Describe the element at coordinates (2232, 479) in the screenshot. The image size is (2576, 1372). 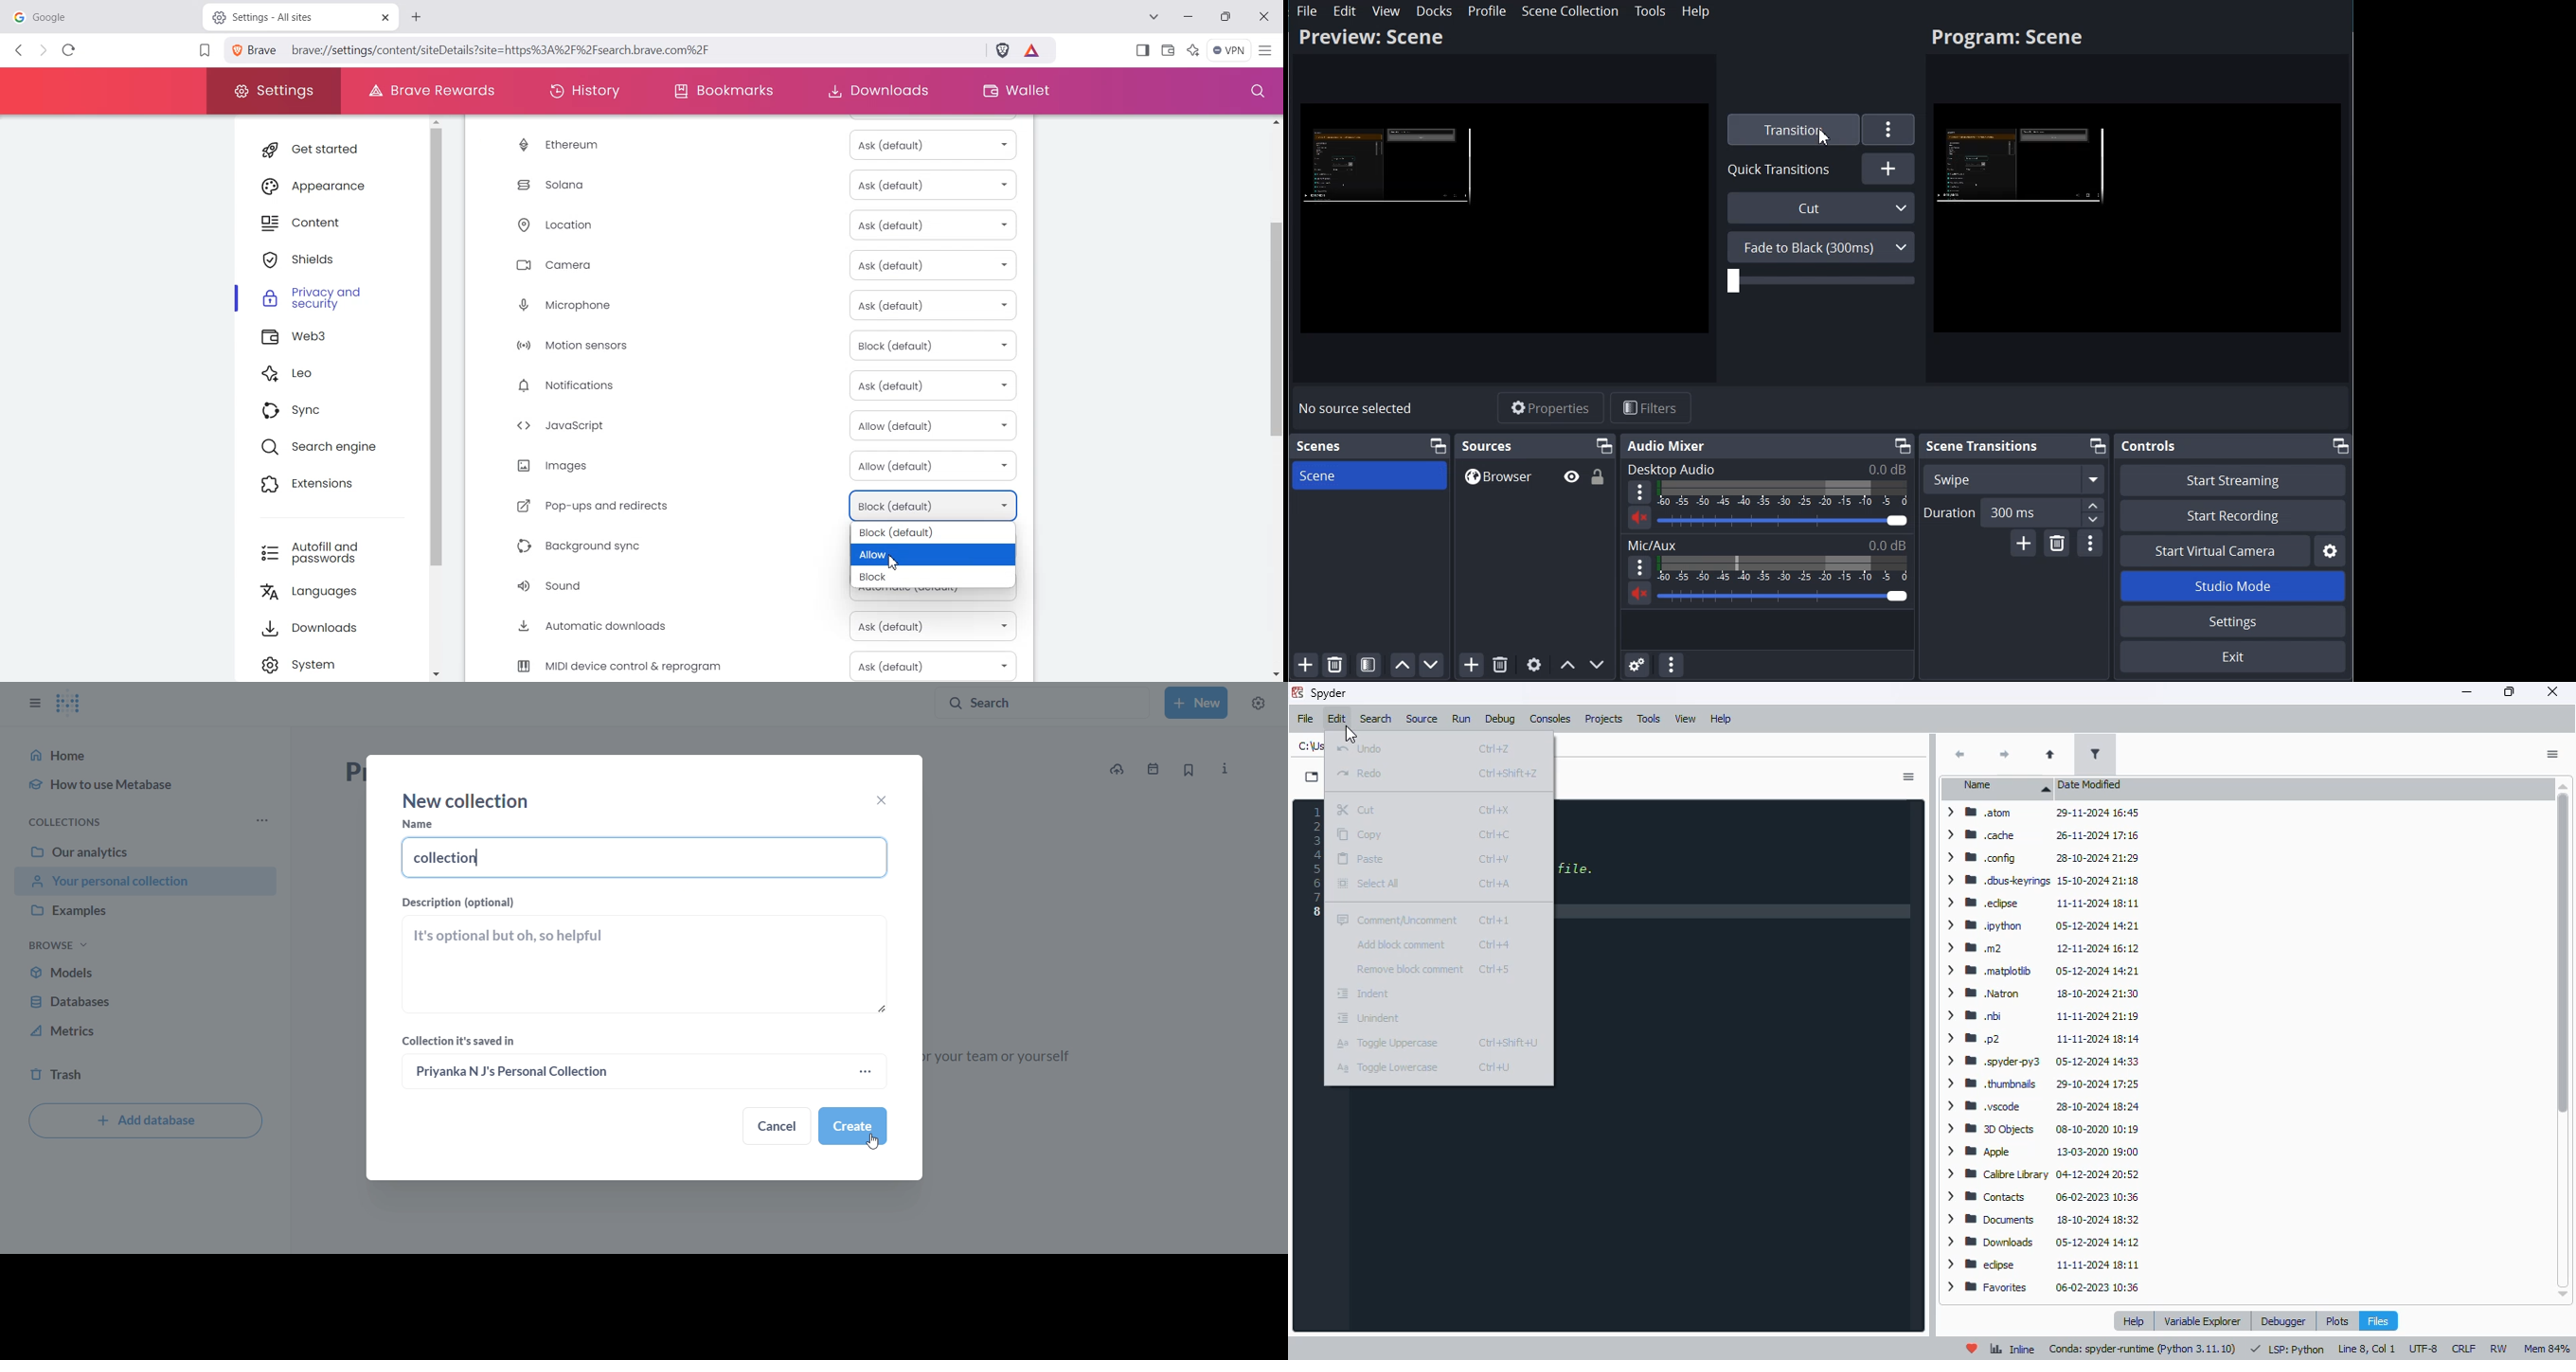
I see `Start Streaming` at that location.